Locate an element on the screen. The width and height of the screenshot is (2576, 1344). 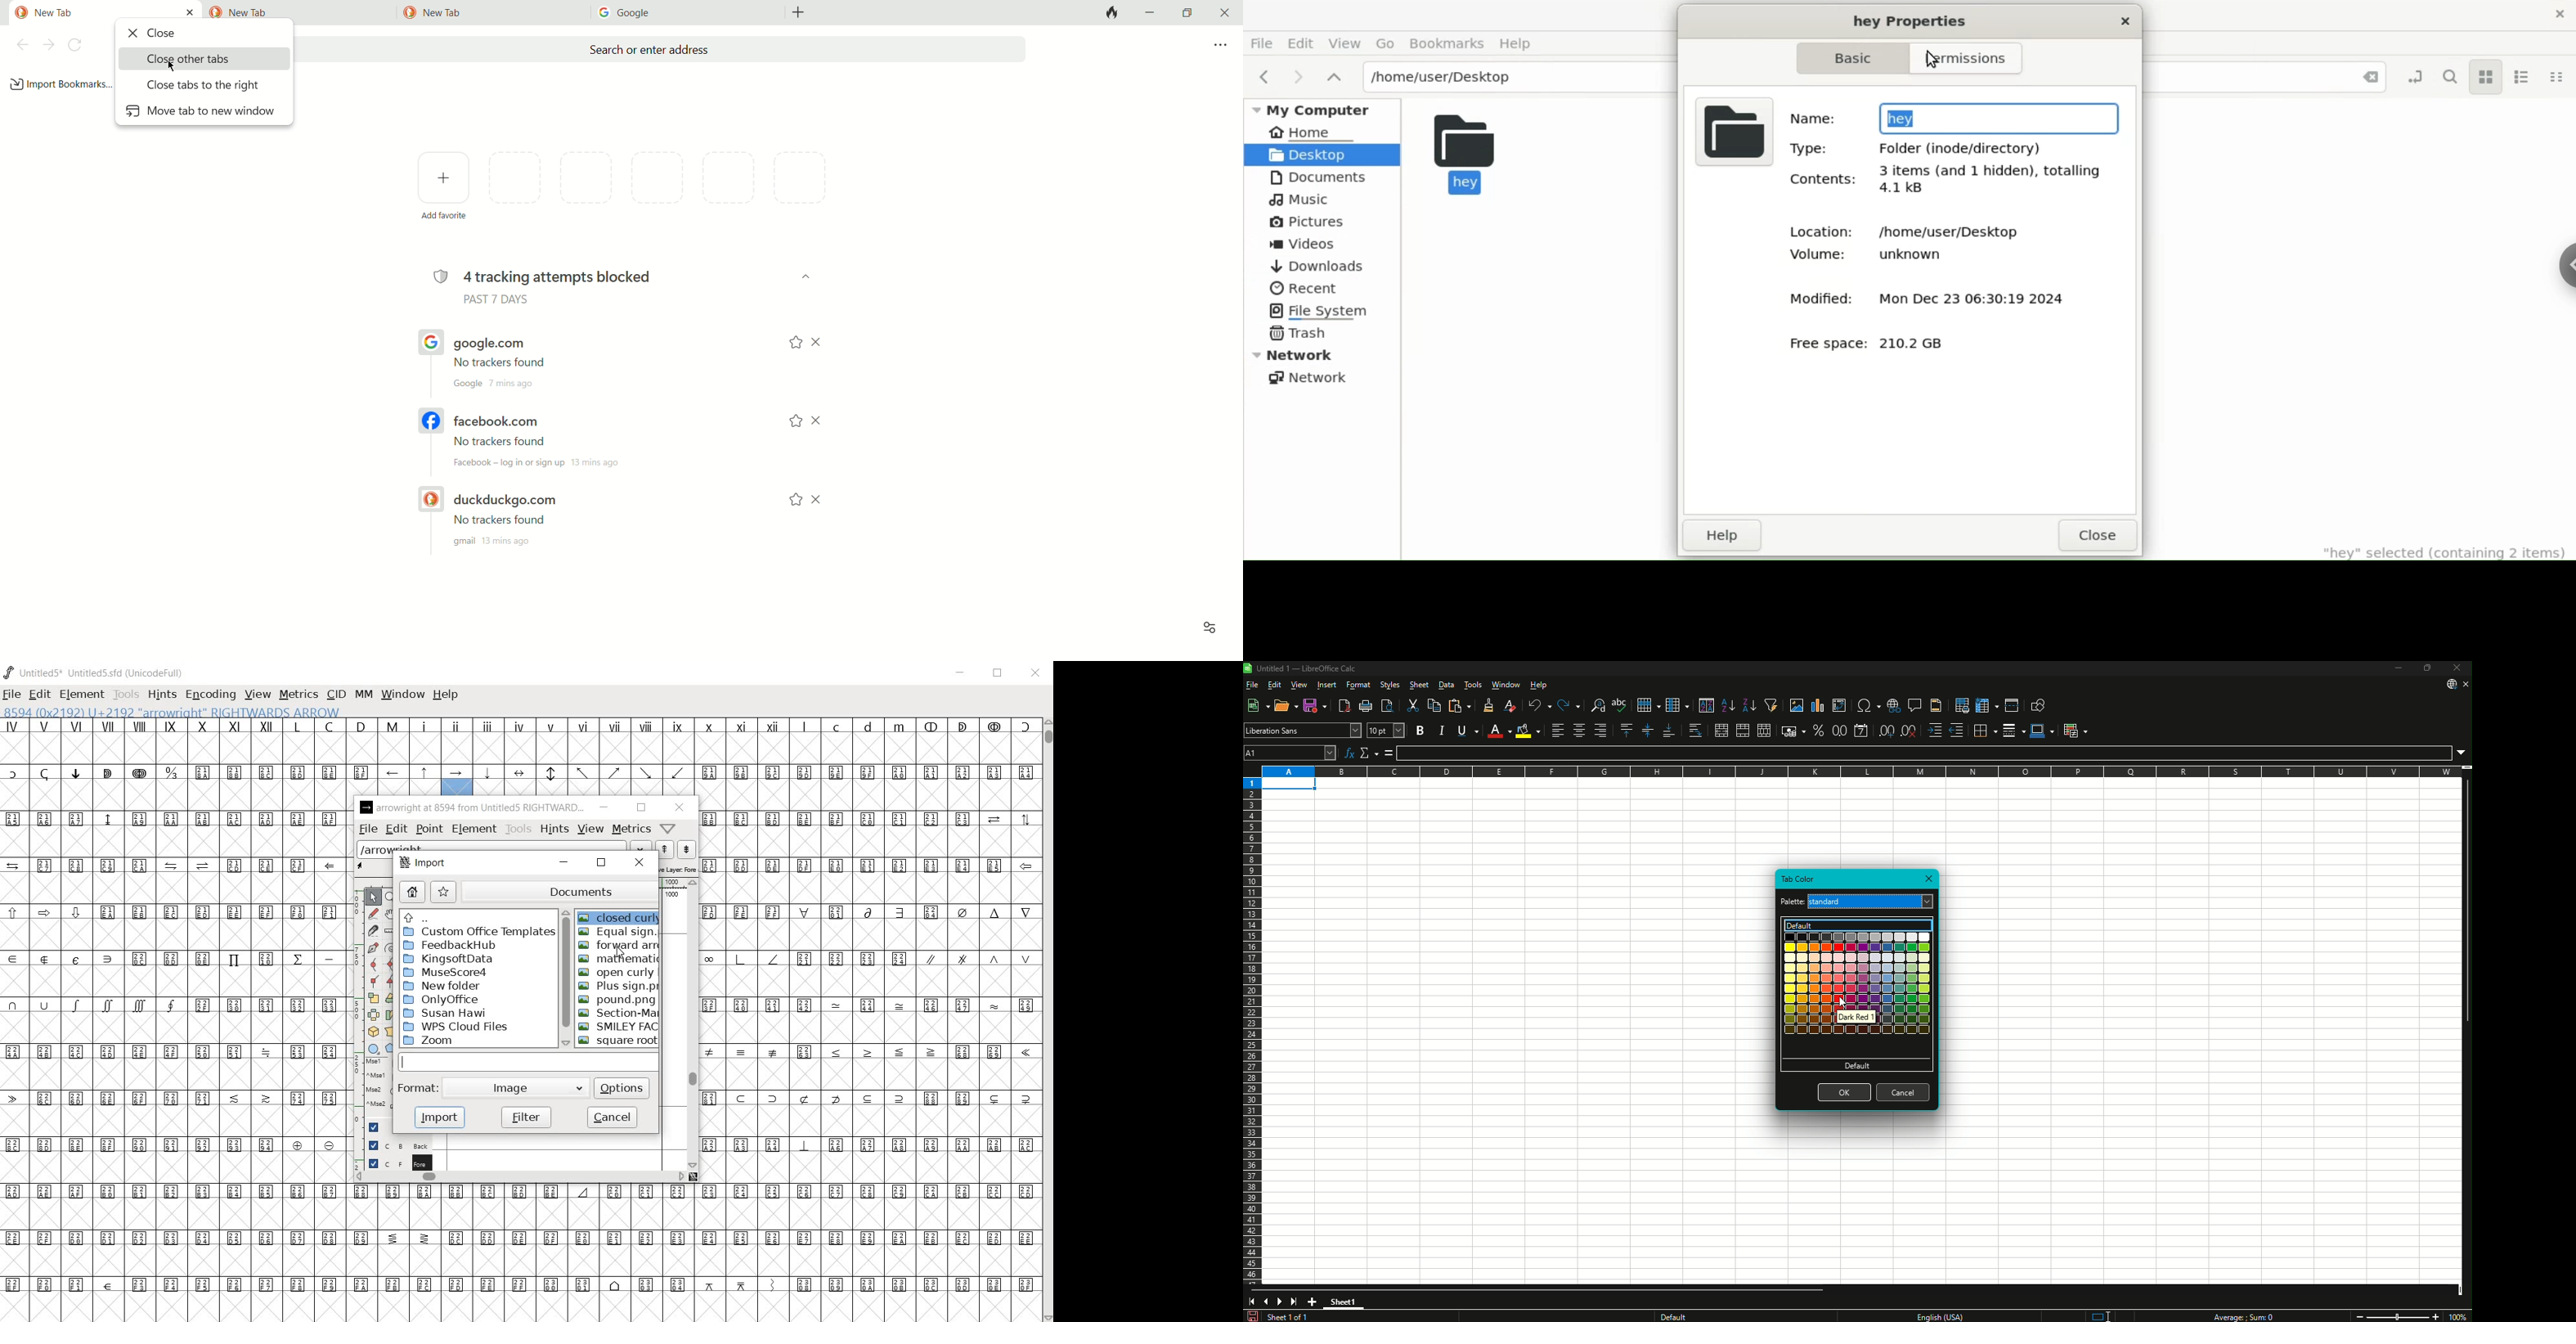
Merge and Center or Unmerge is located at coordinates (1721, 730).